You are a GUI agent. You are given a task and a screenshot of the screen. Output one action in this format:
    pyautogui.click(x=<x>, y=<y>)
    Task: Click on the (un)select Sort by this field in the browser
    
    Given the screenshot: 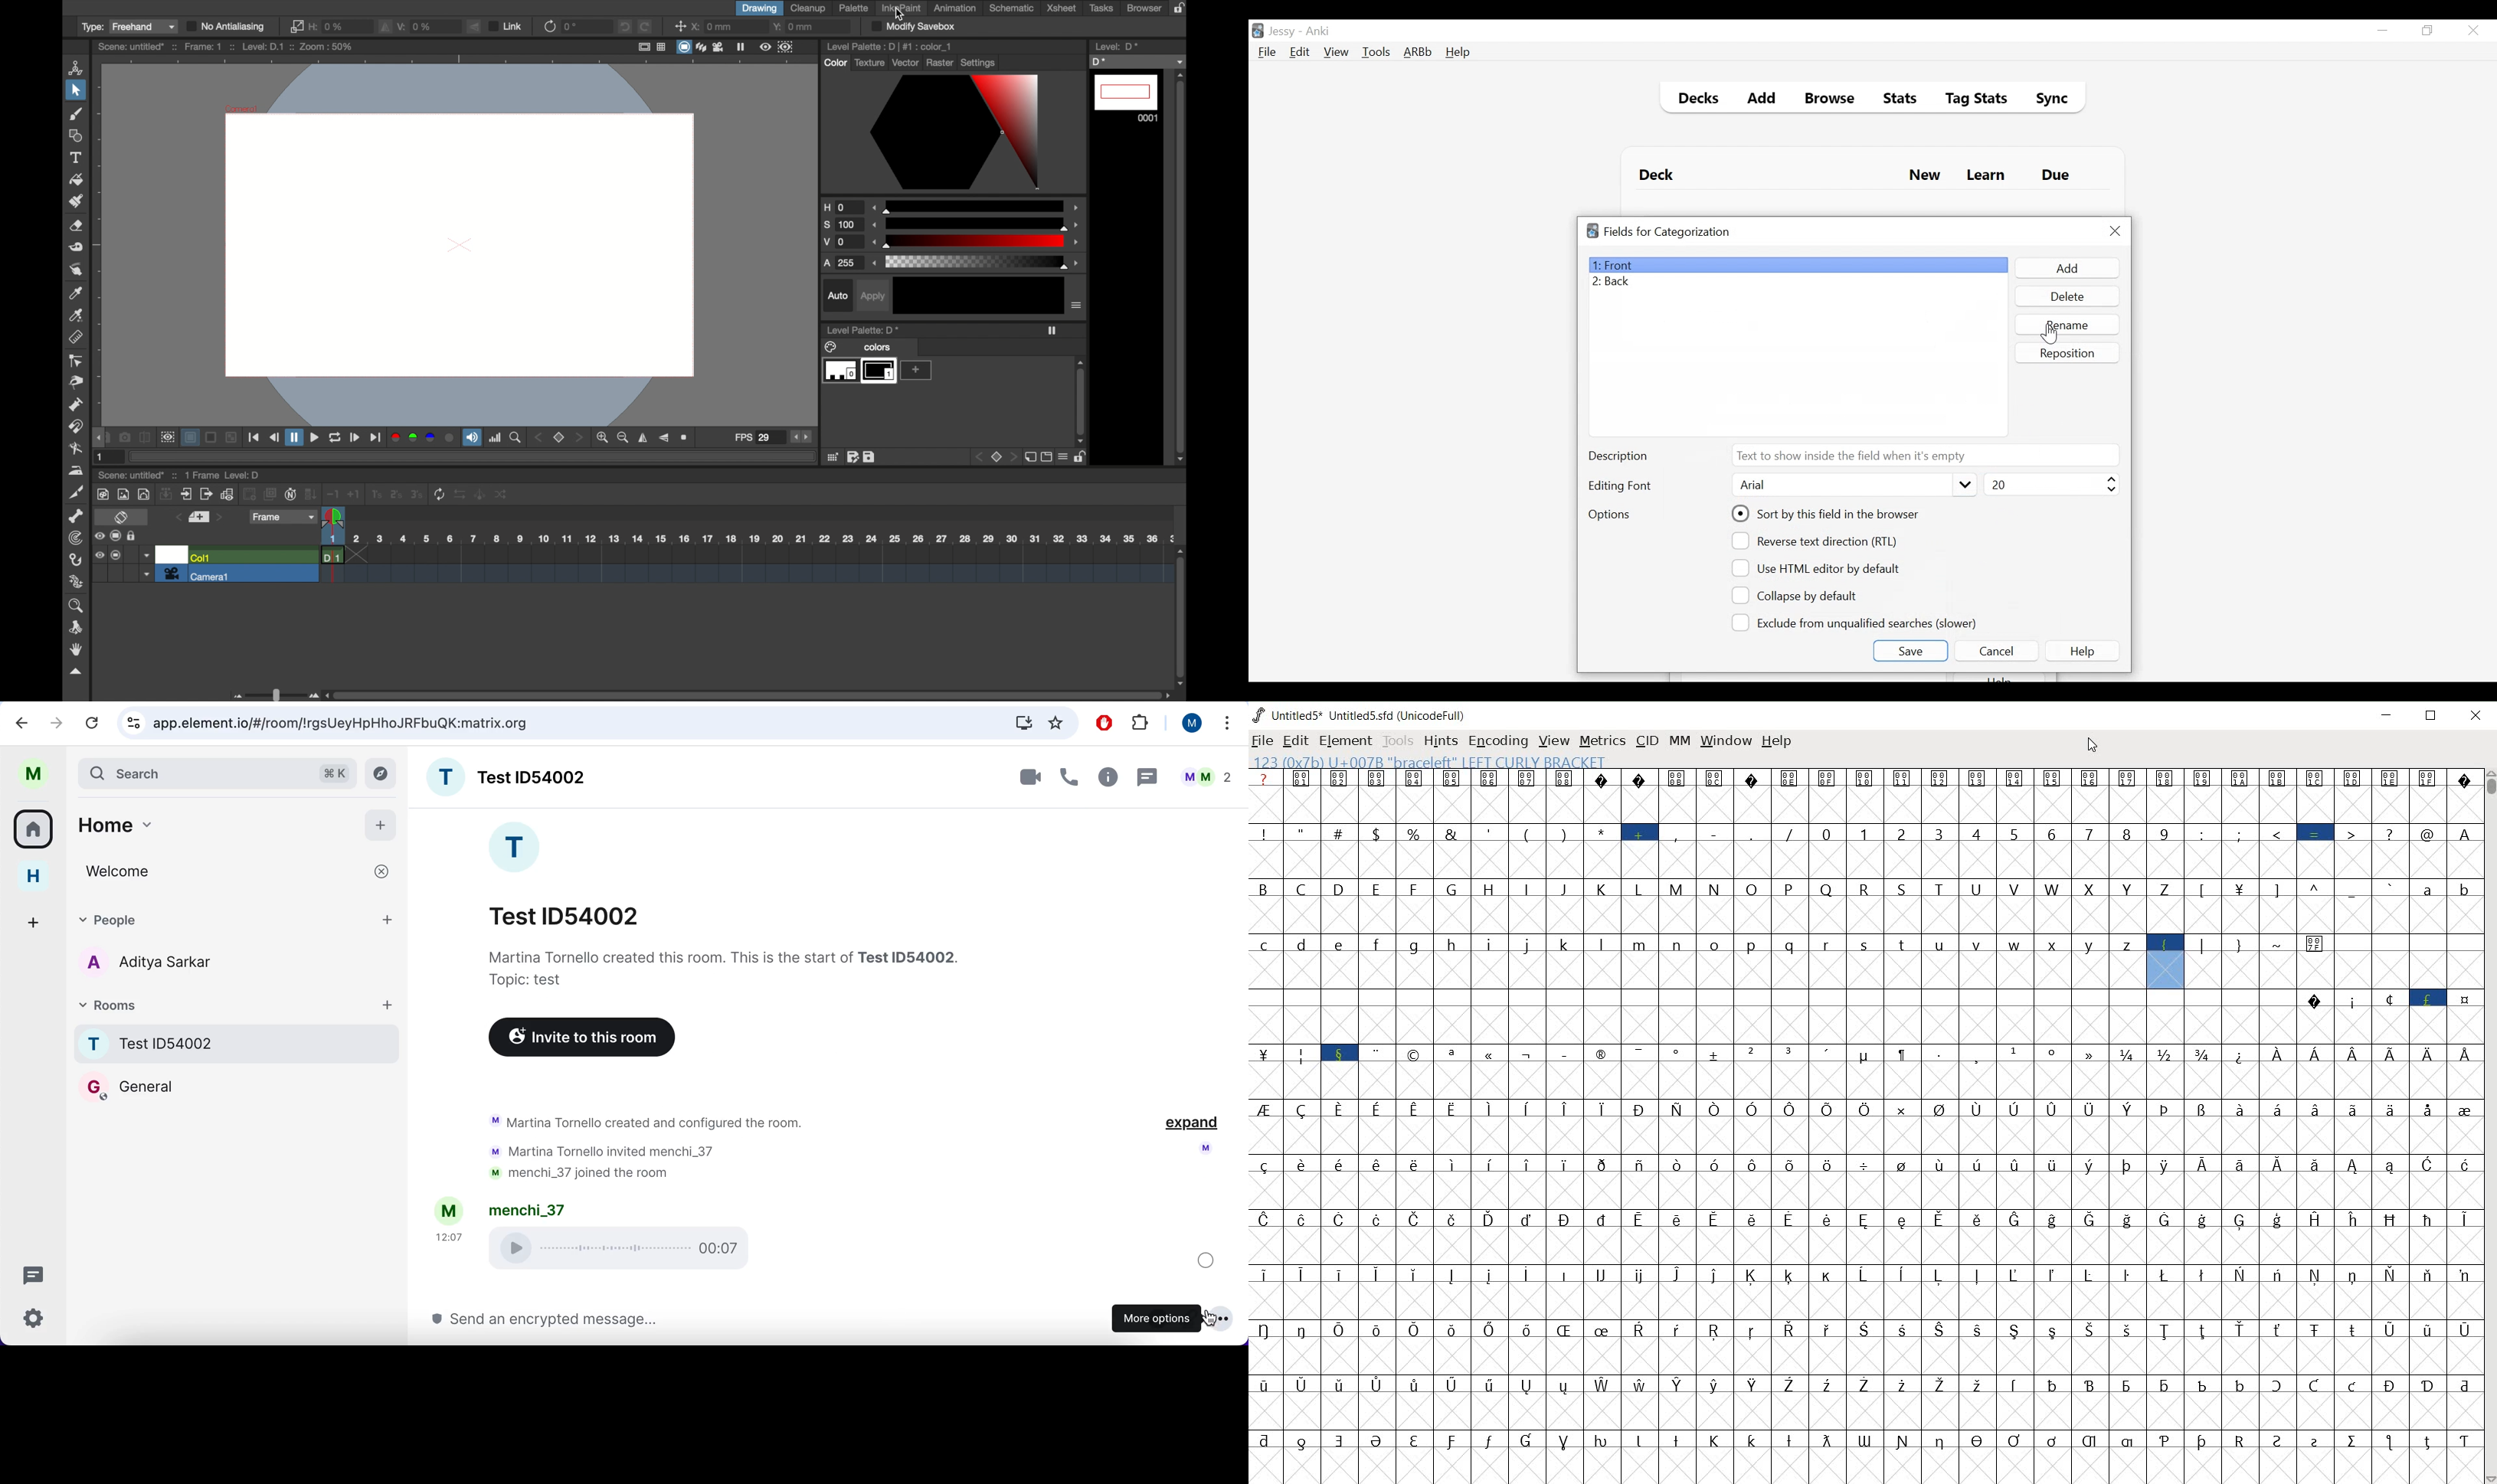 What is the action you would take?
    pyautogui.click(x=1827, y=514)
    